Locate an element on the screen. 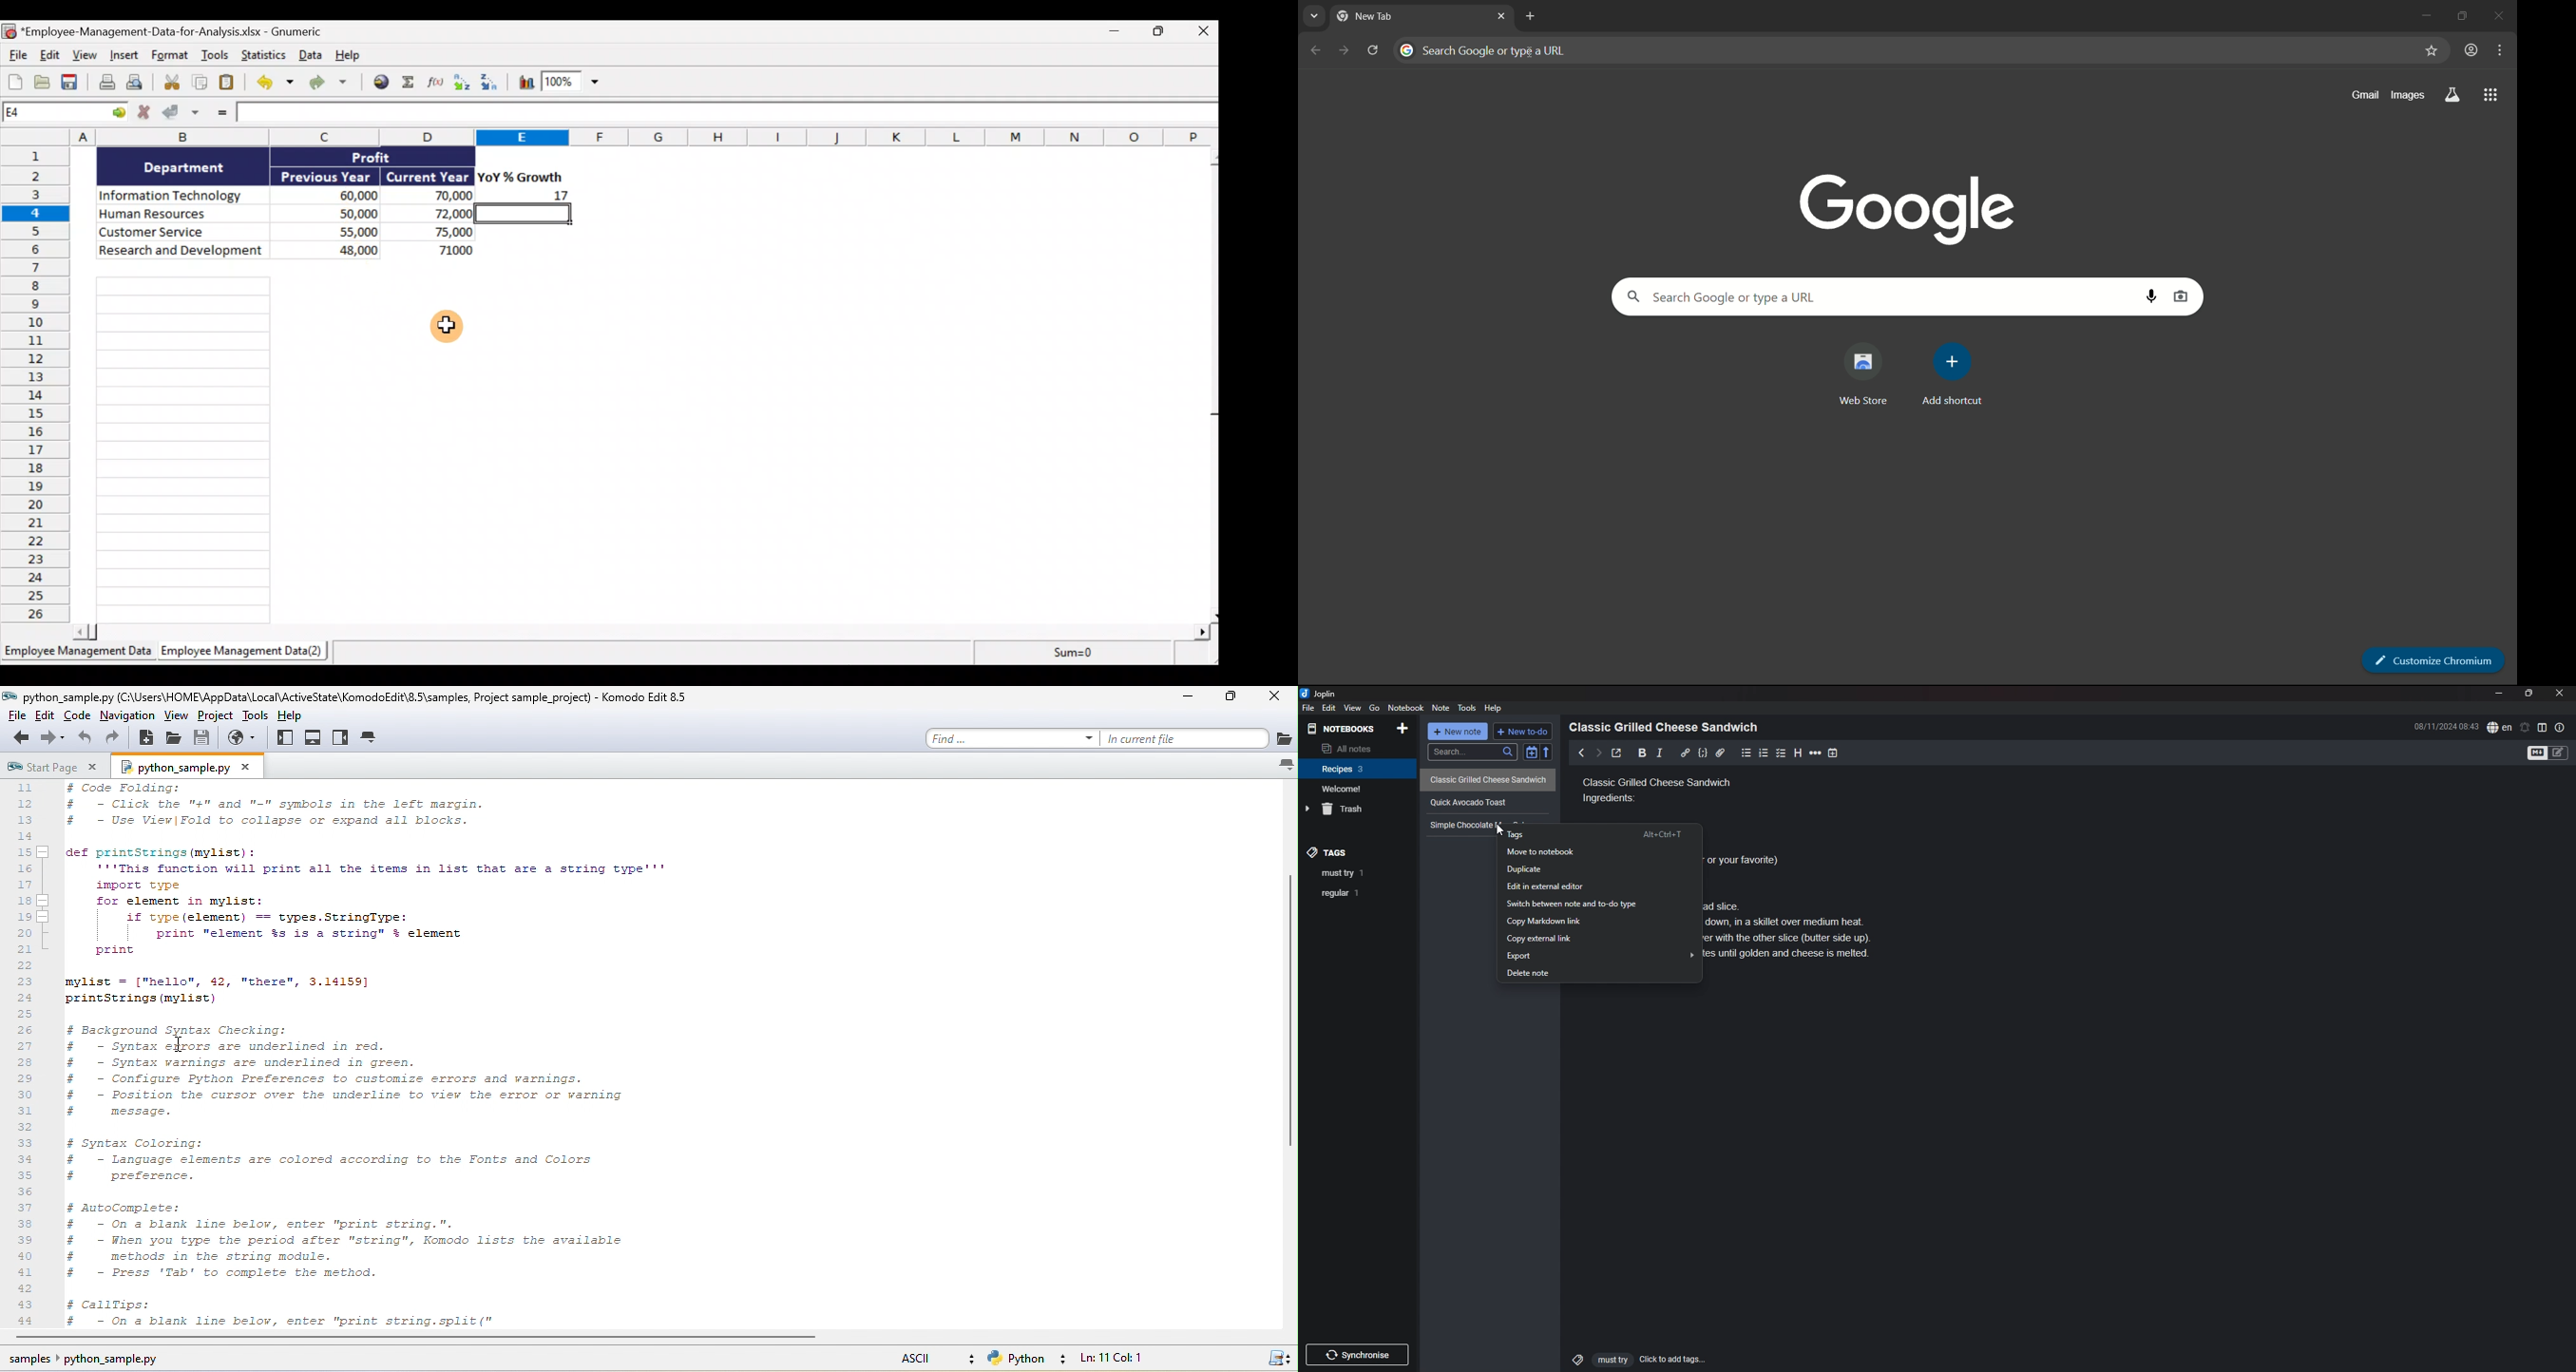  horizontal rule is located at coordinates (1816, 753).